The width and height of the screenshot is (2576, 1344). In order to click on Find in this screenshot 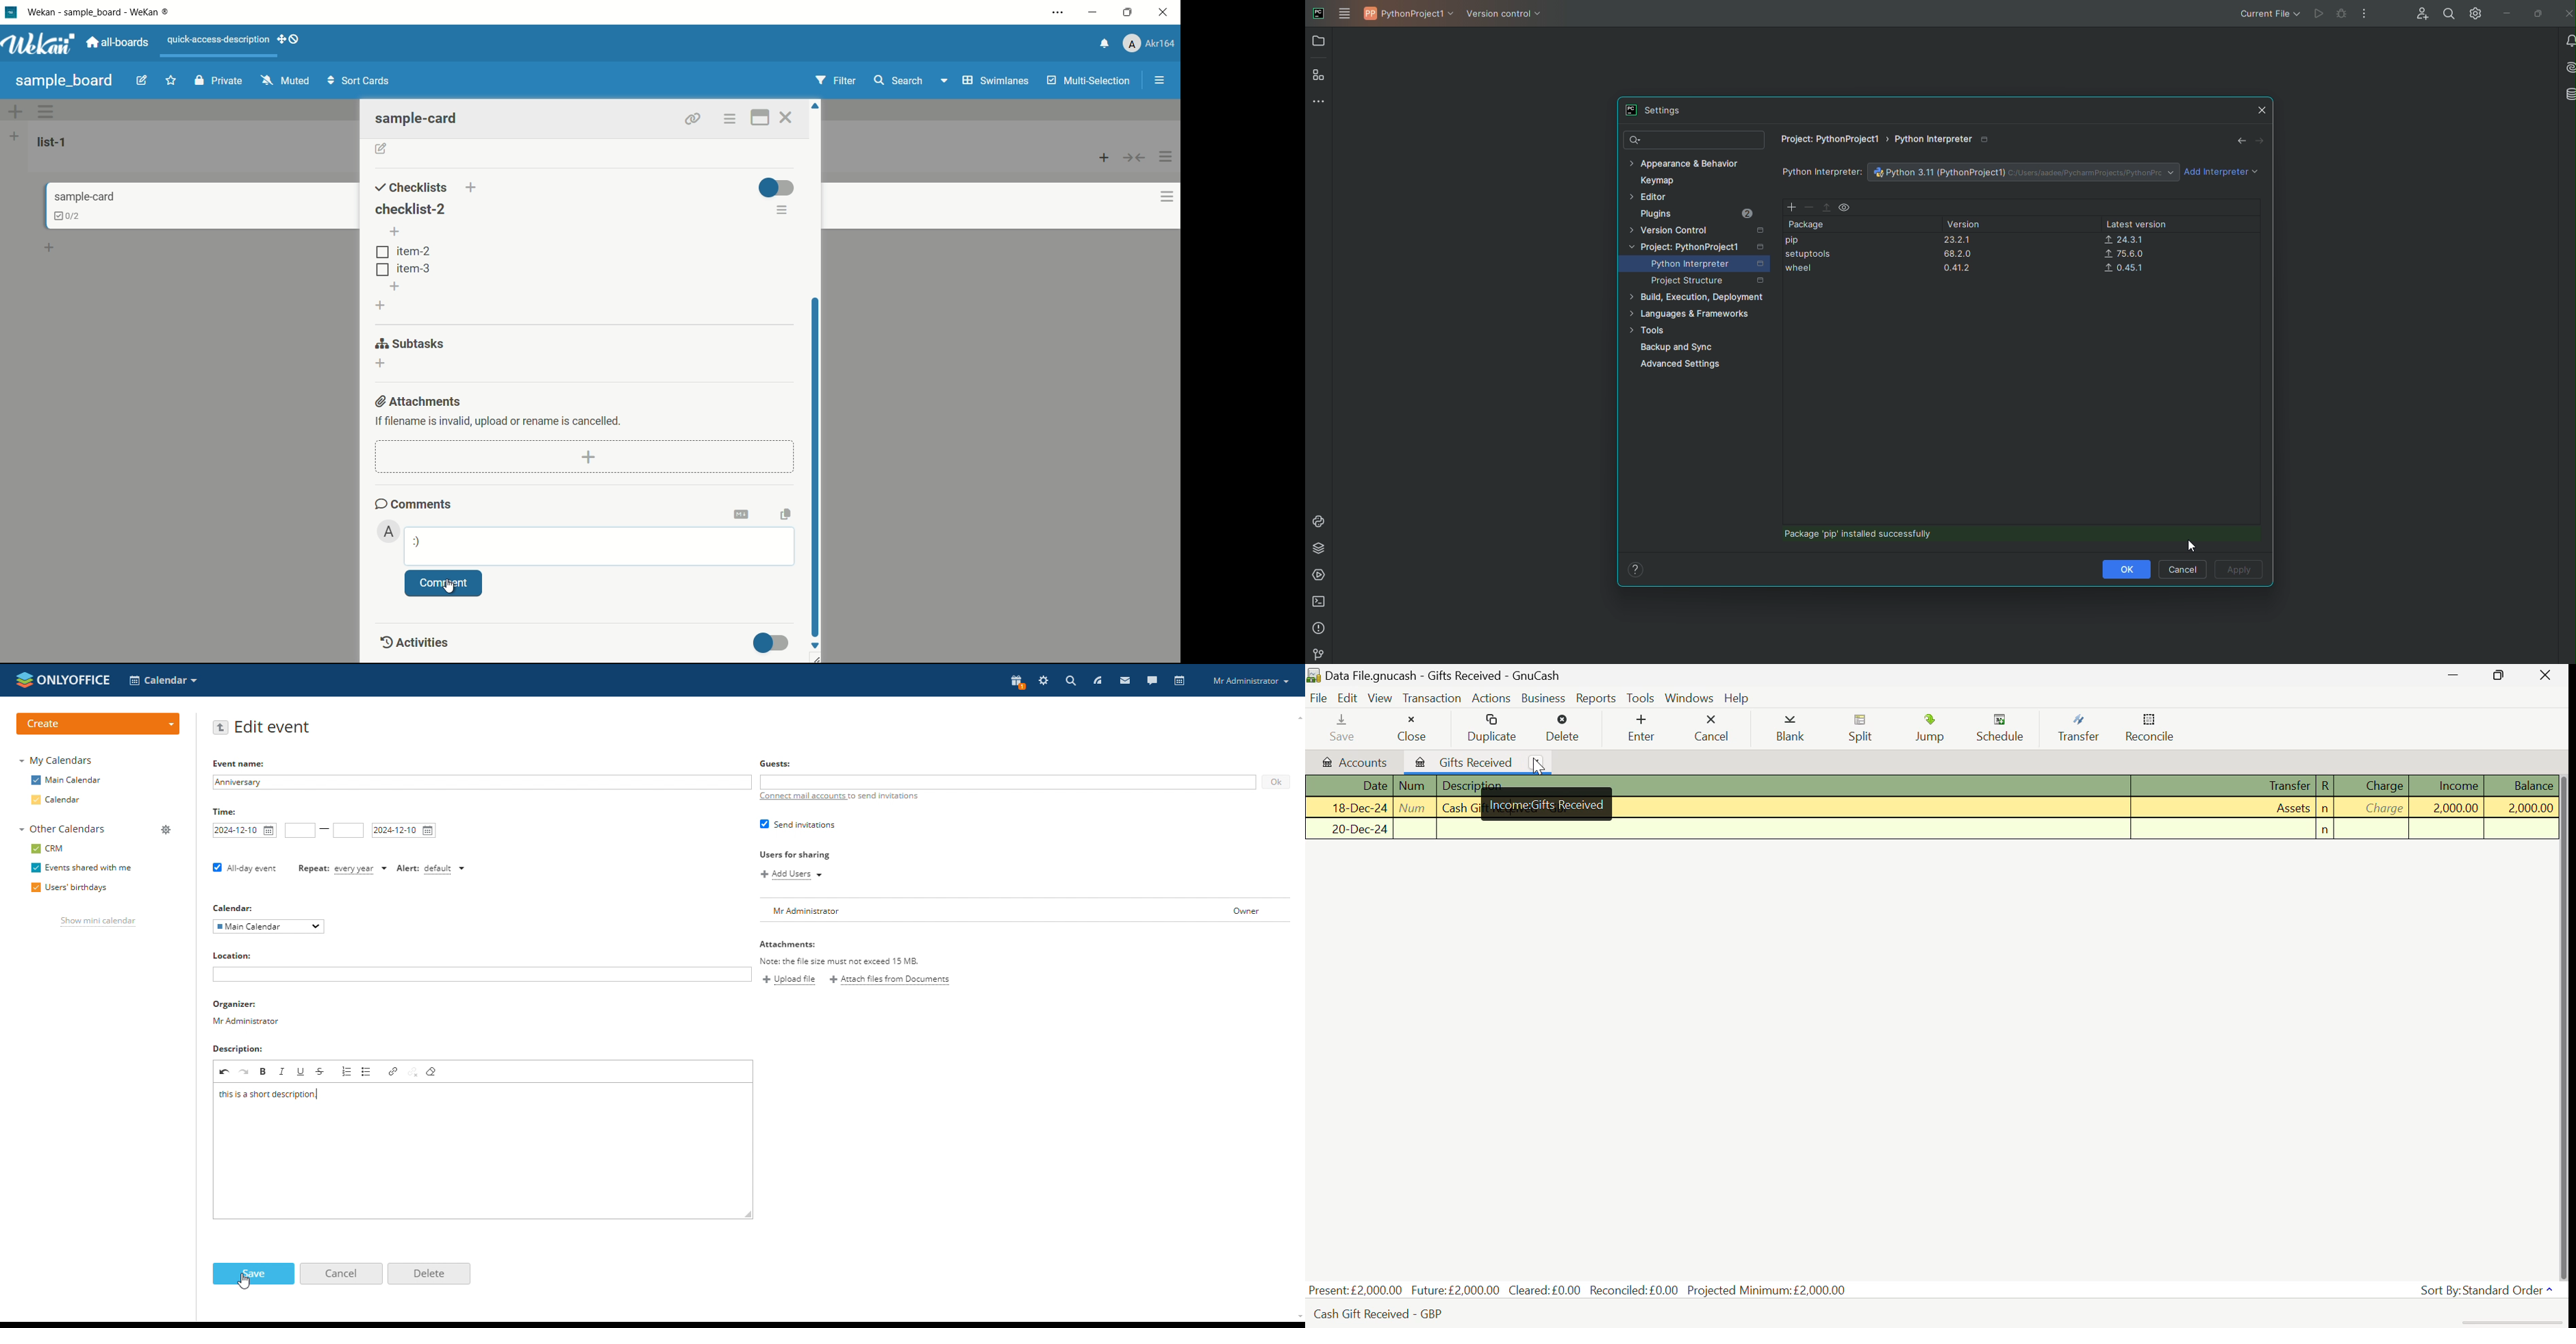, I will do `click(2446, 13)`.